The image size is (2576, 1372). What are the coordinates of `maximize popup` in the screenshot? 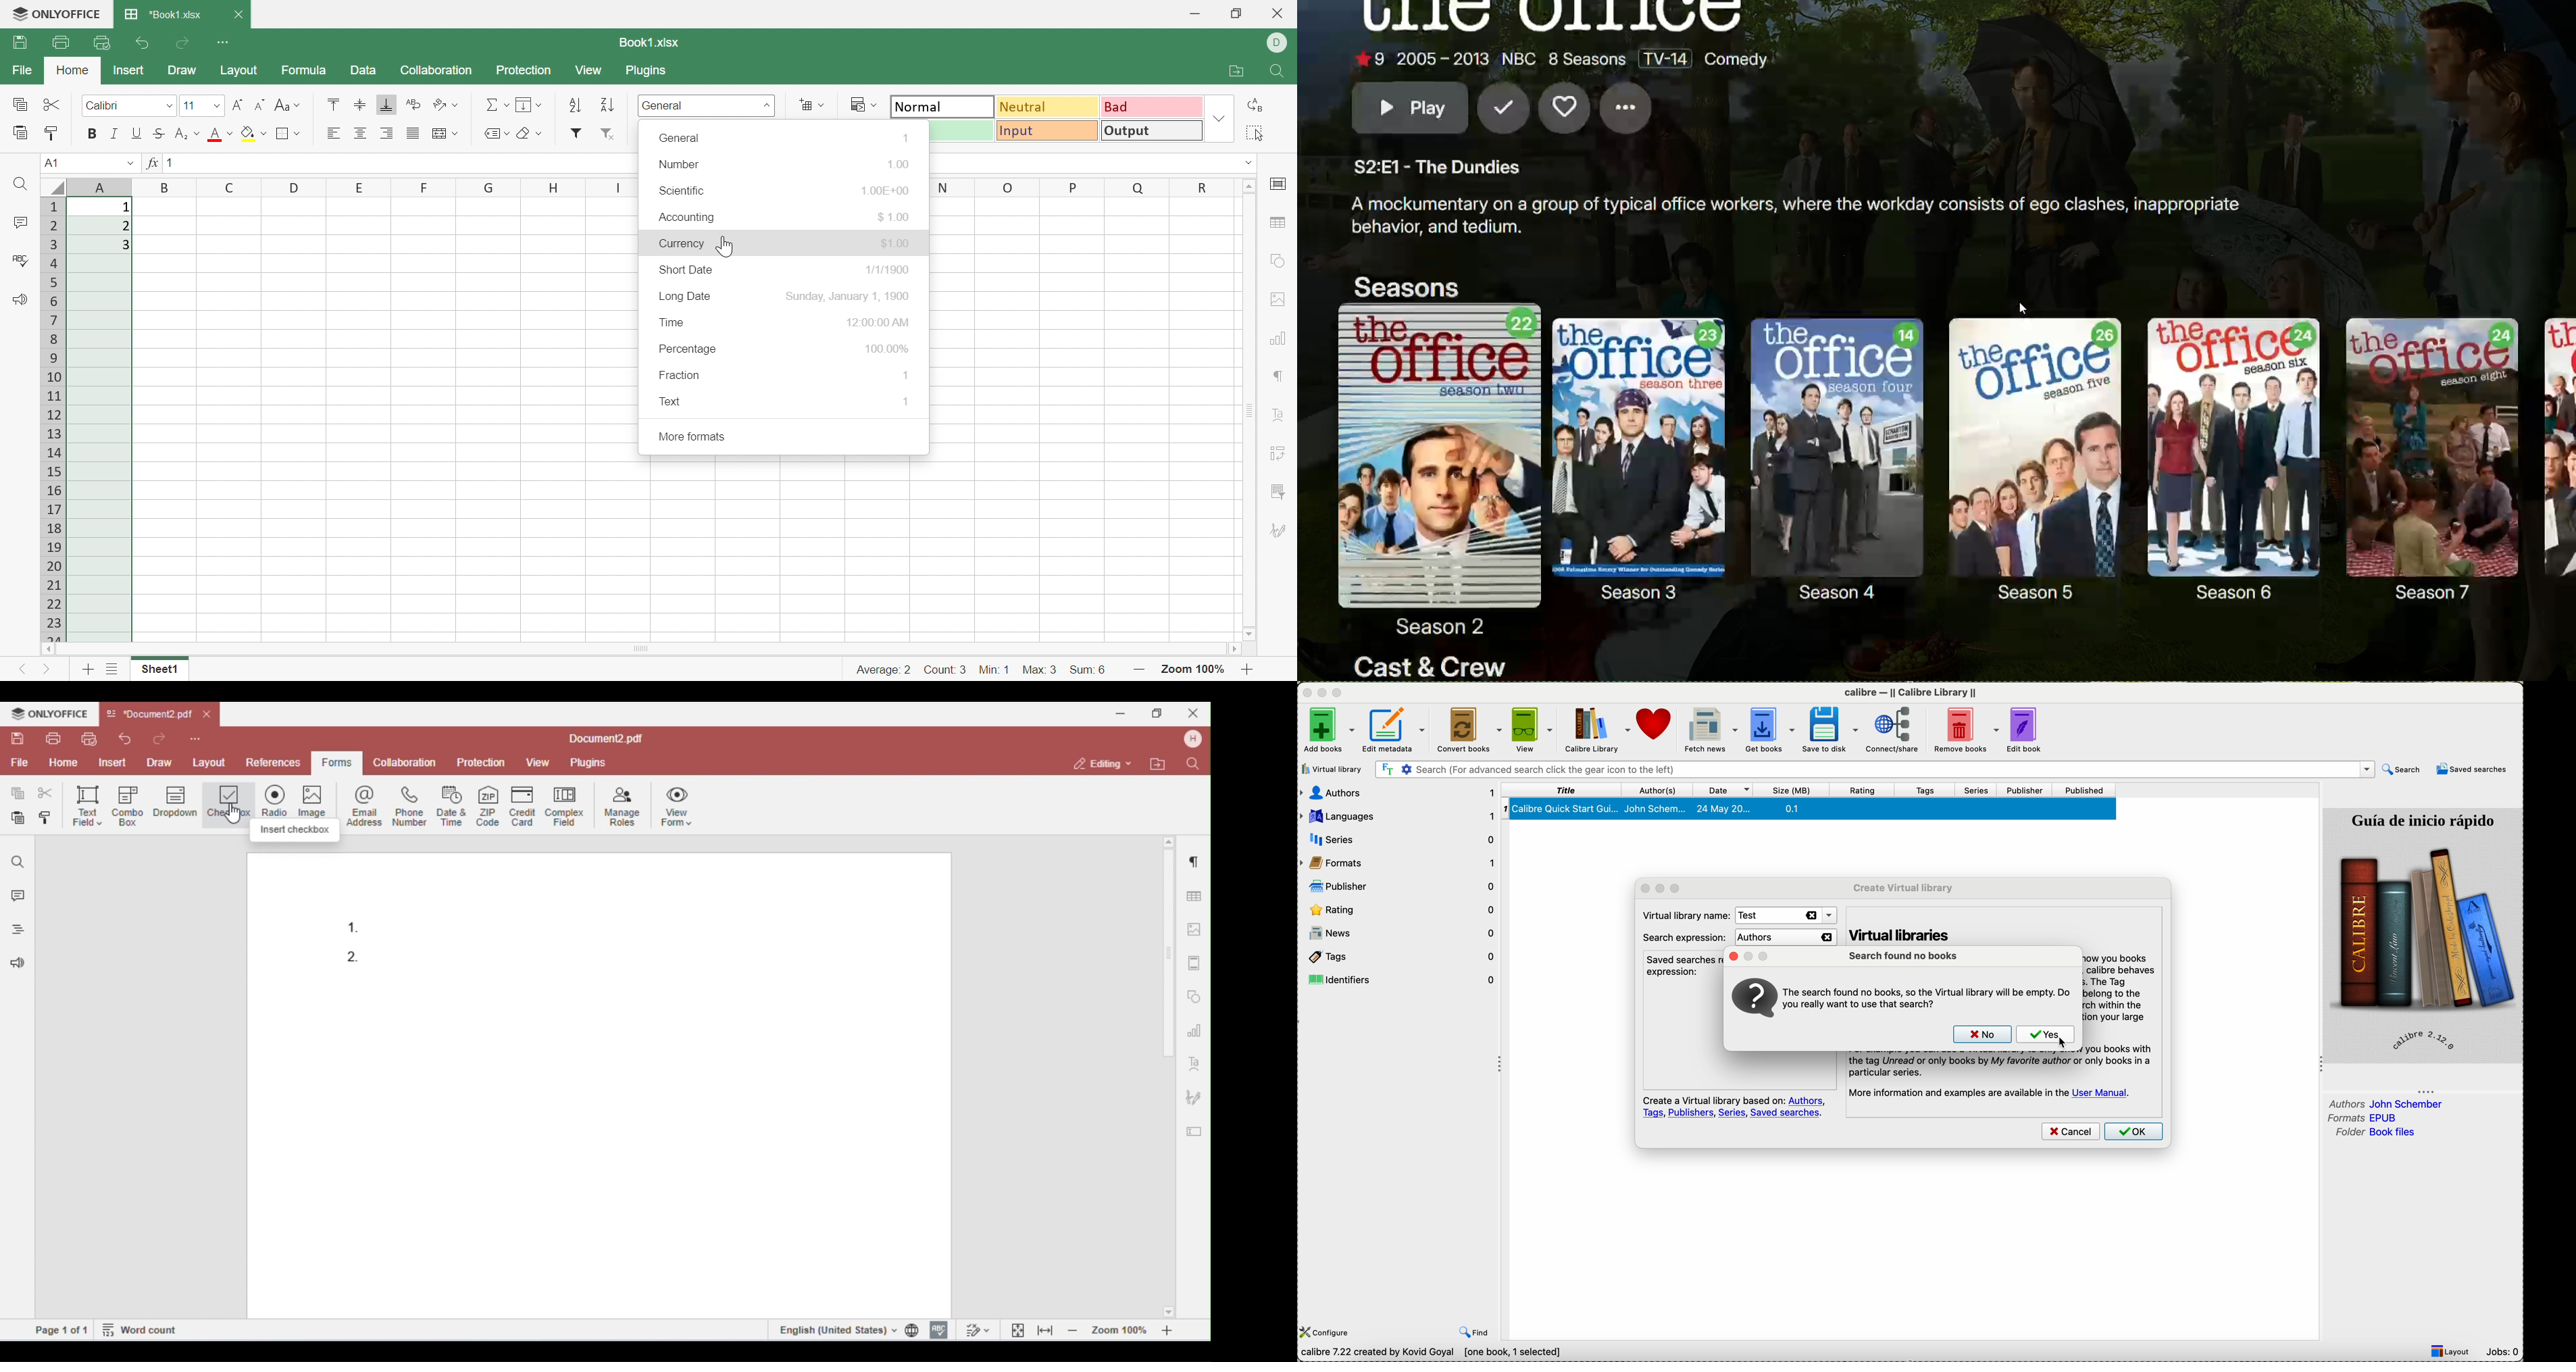 It's located at (1680, 888).